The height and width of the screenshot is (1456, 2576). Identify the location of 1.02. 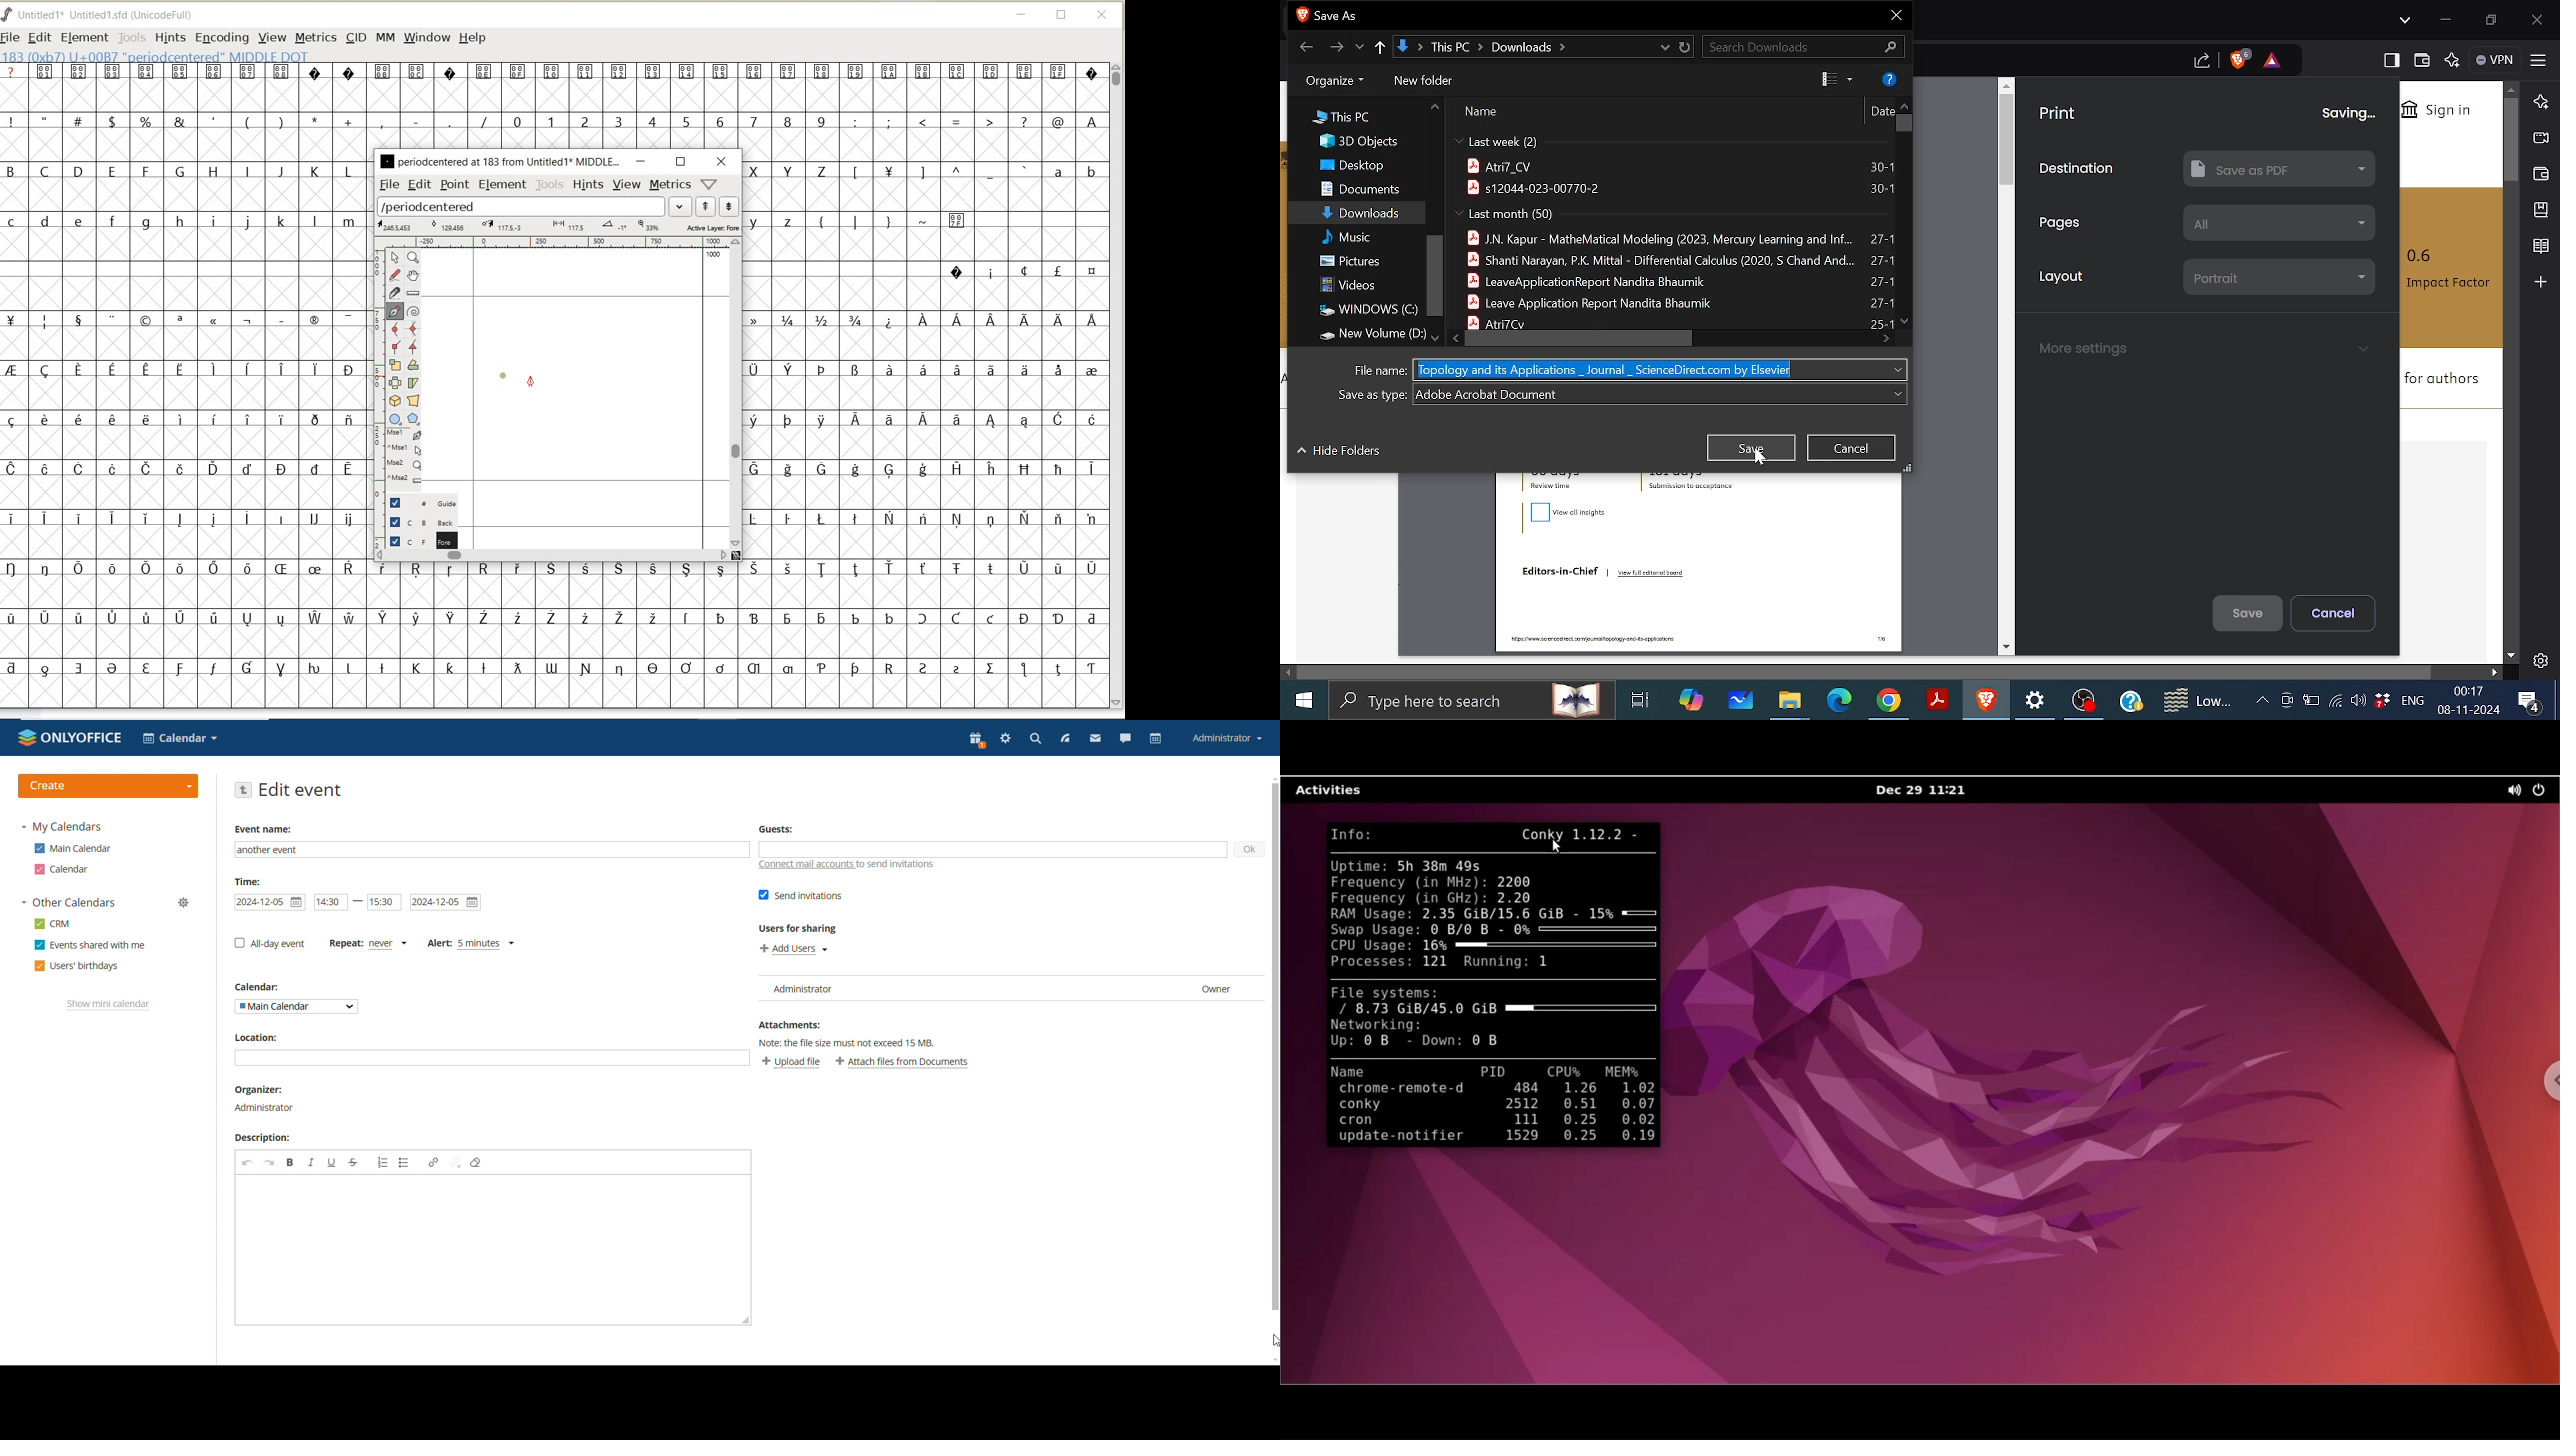
(1637, 1089).